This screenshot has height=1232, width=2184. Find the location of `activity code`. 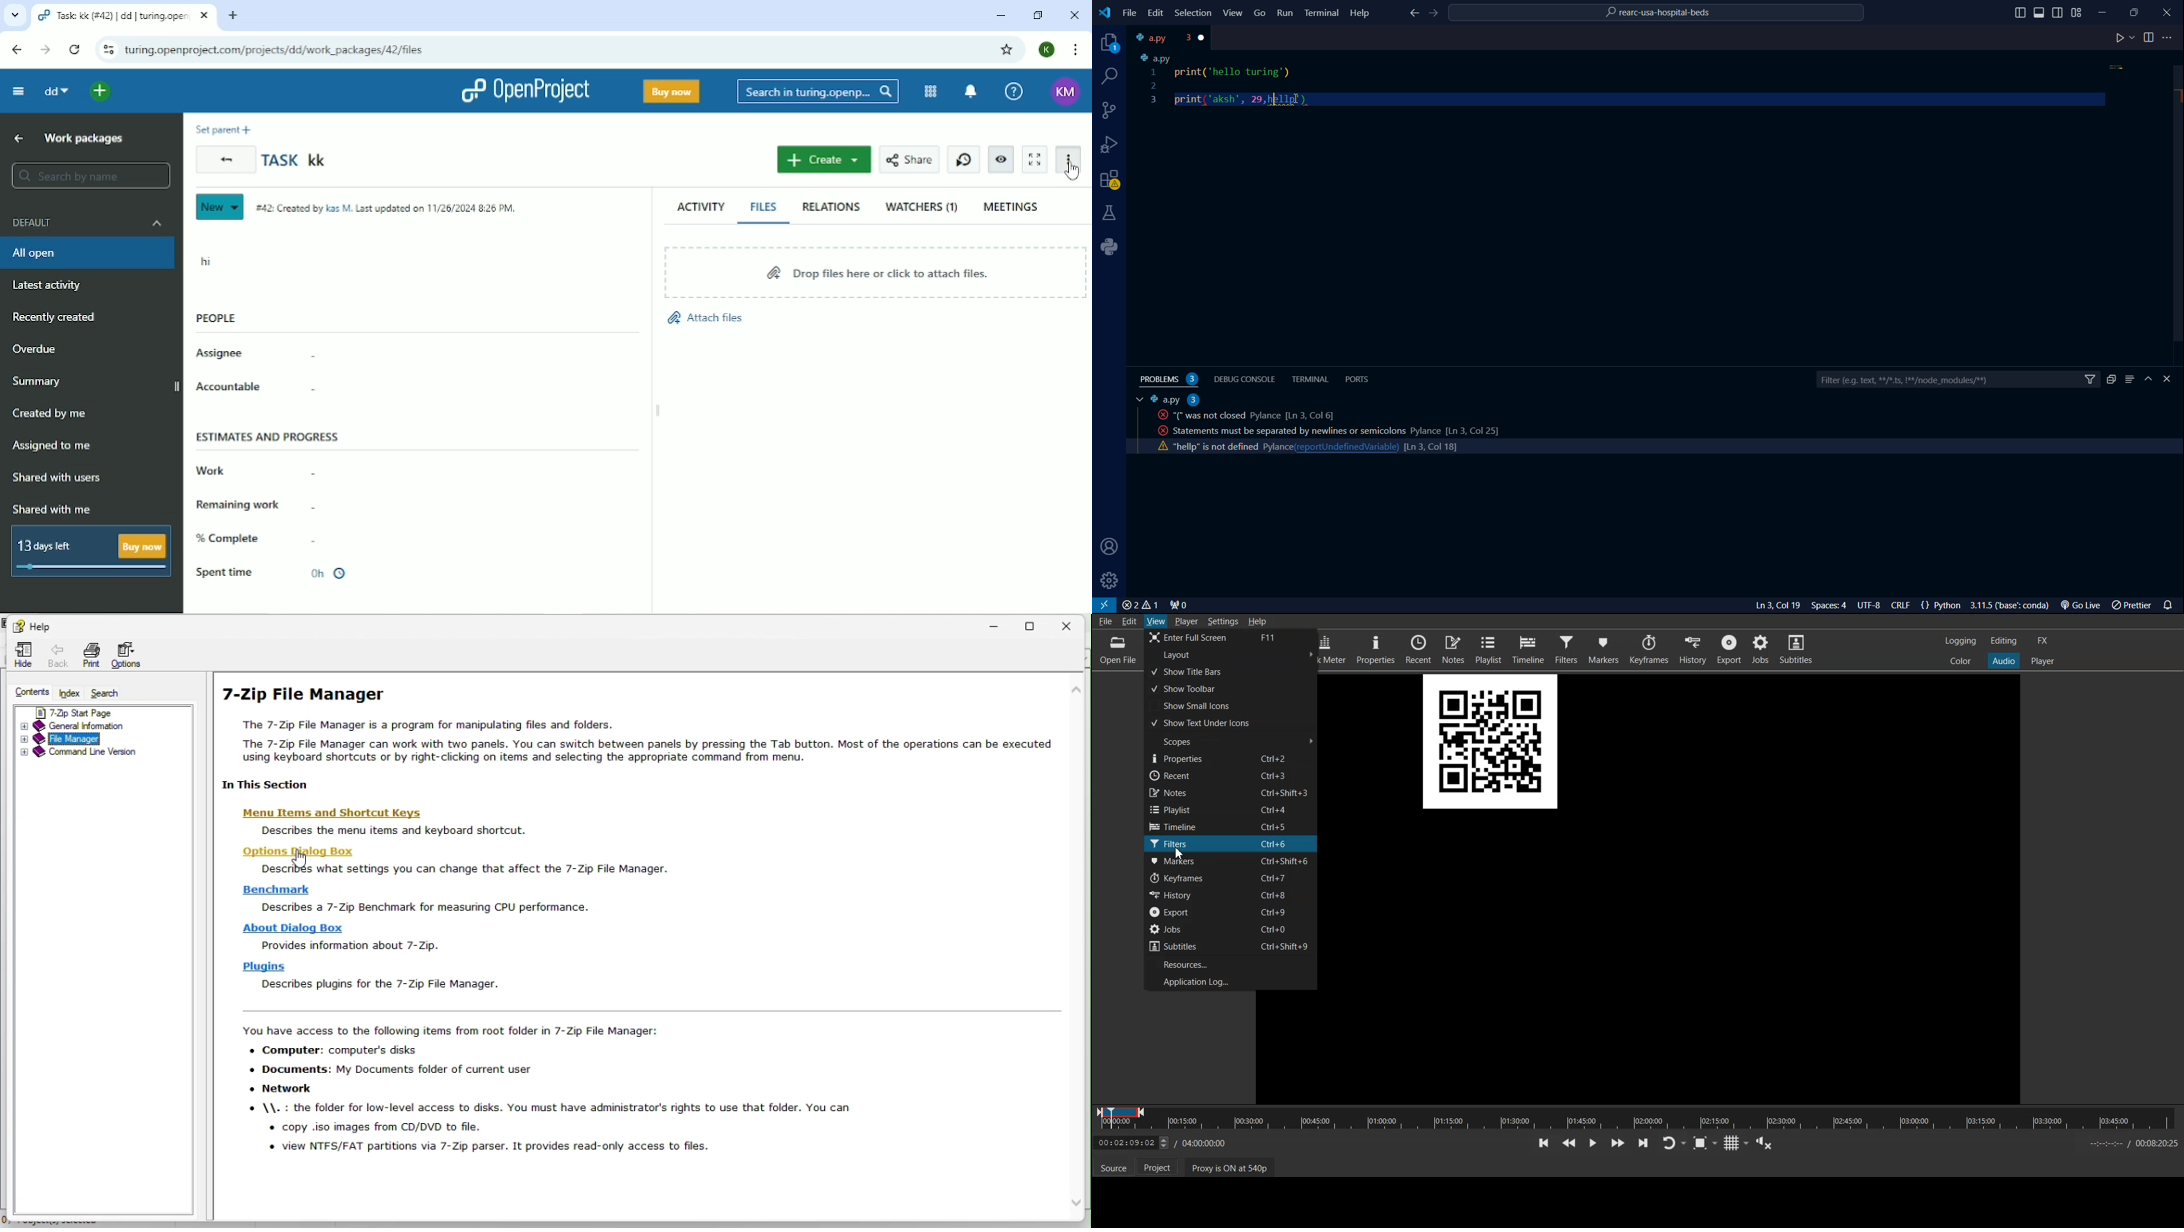

activity code is located at coordinates (1321, 430).